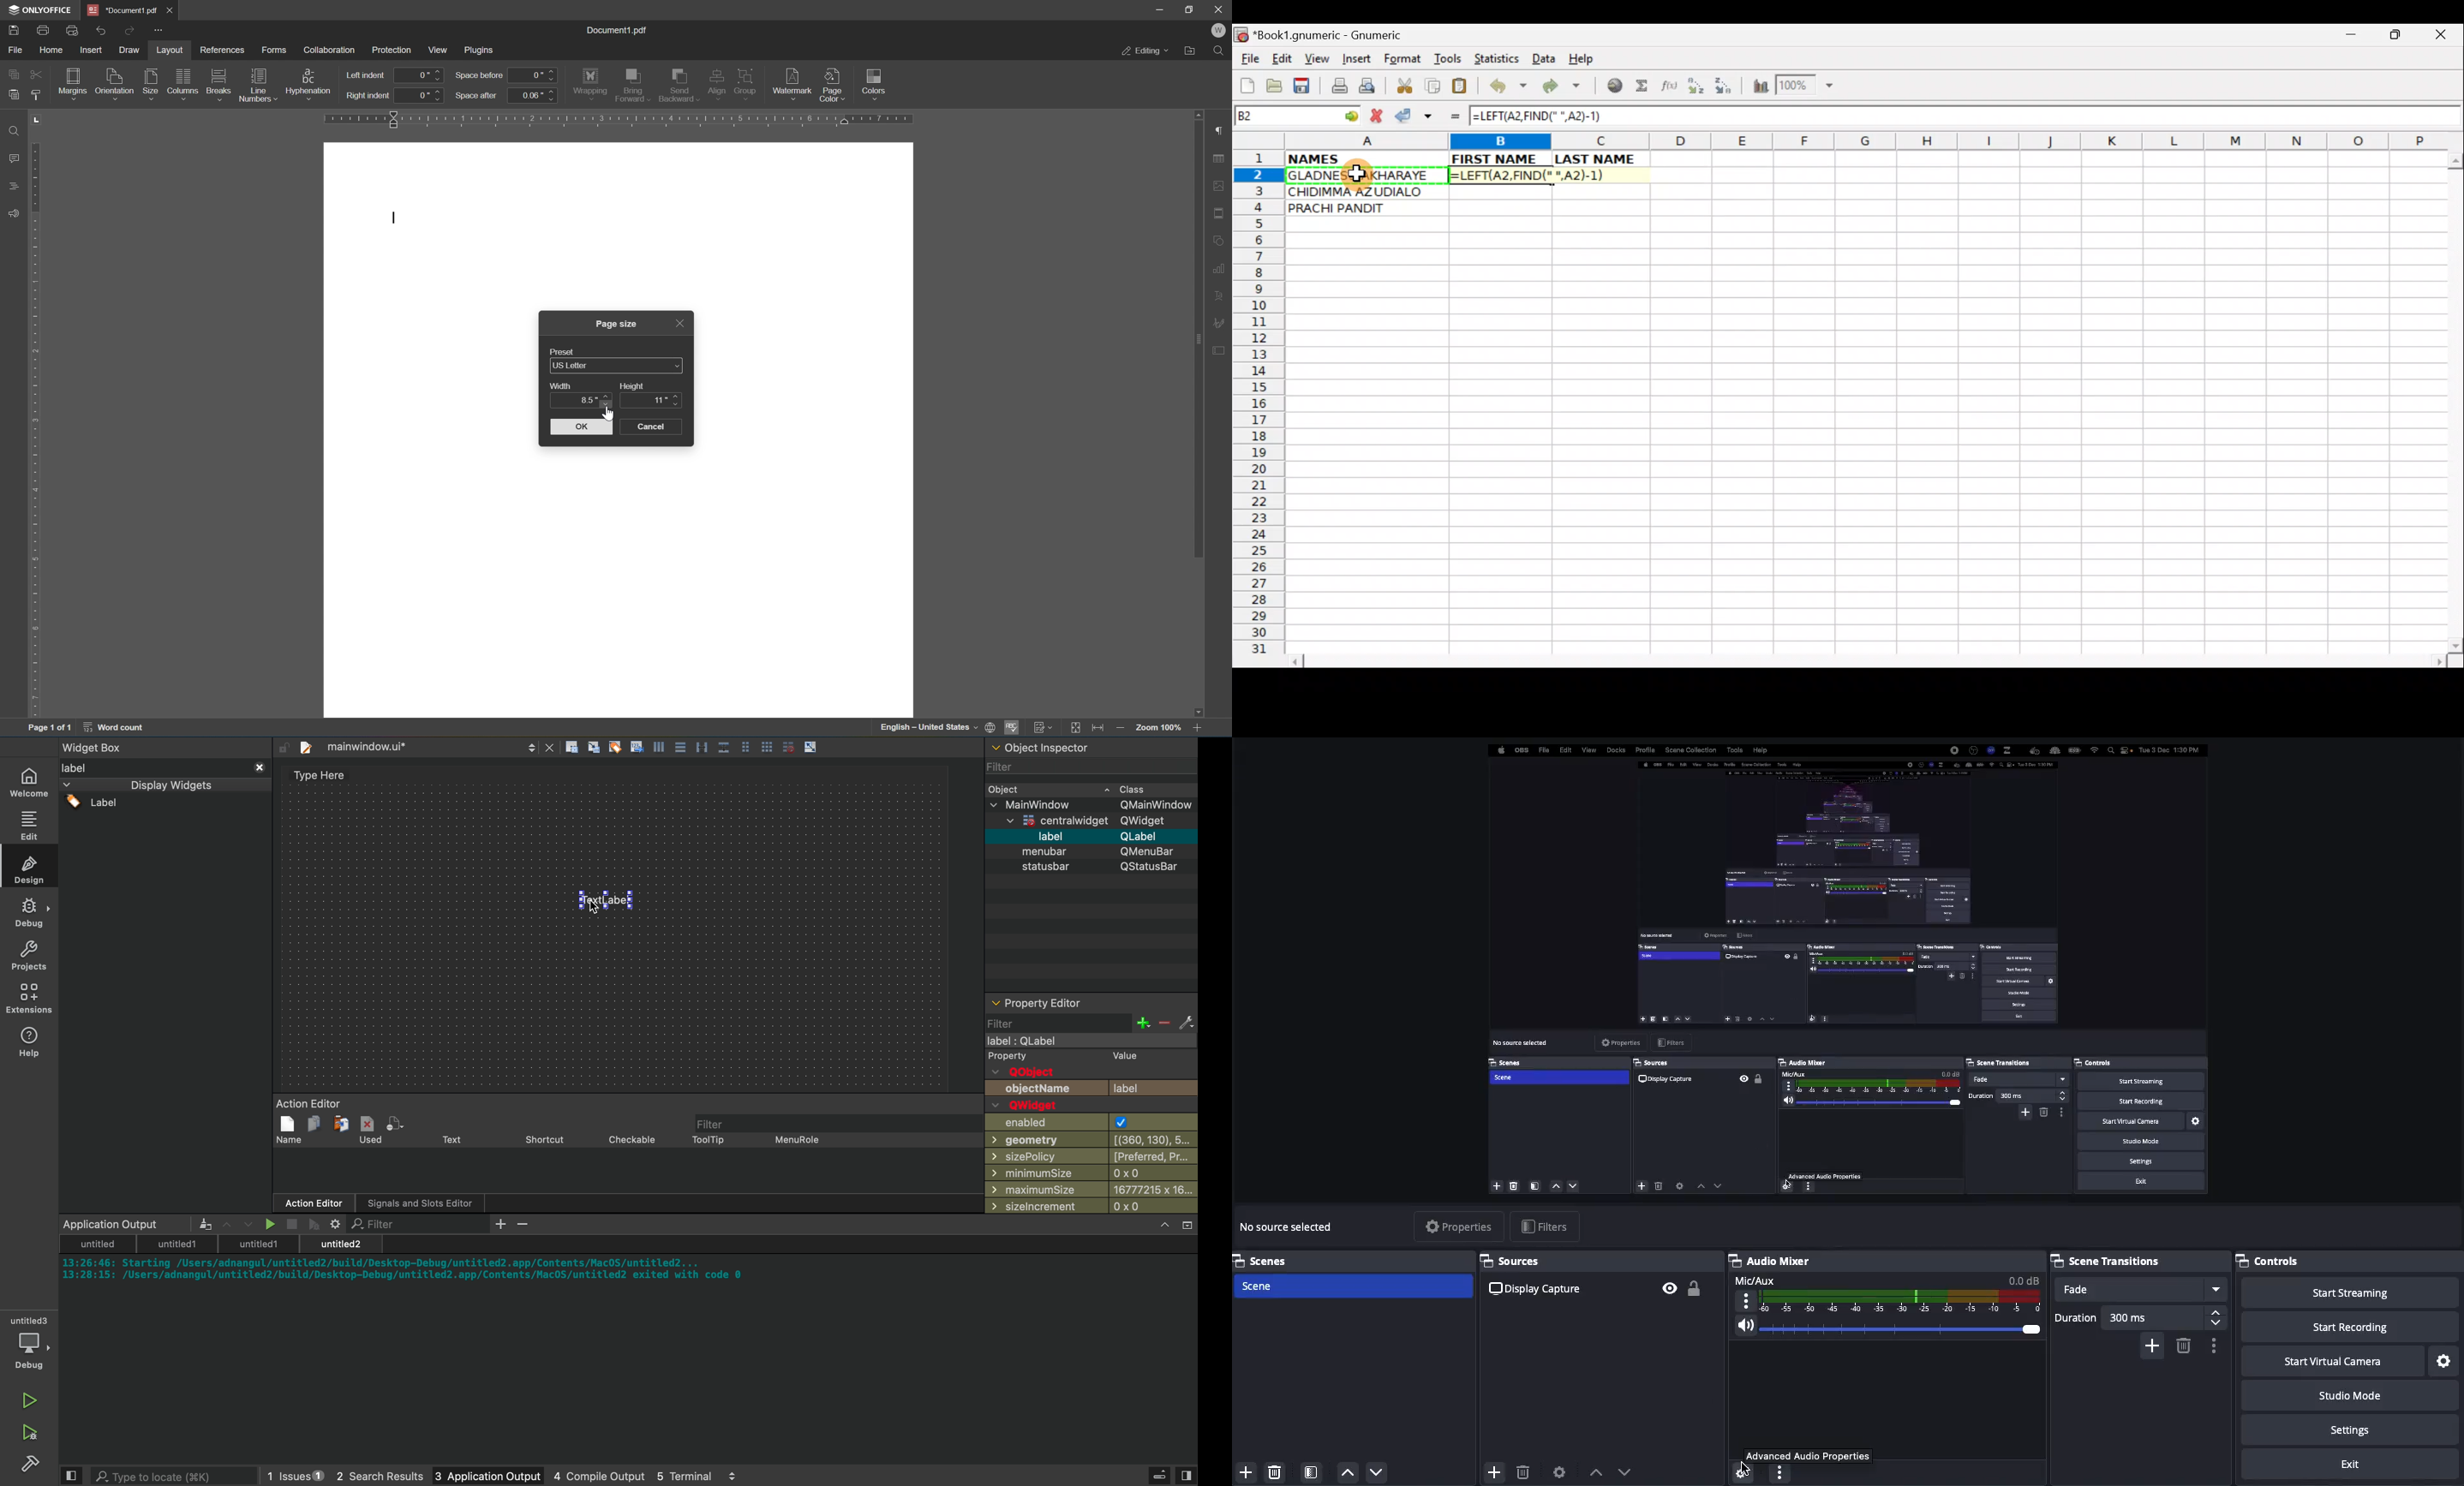 The width and height of the screenshot is (2464, 1512). Describe the element at coordinates (11, 188) in the screenshot. I see `headings` at that location.